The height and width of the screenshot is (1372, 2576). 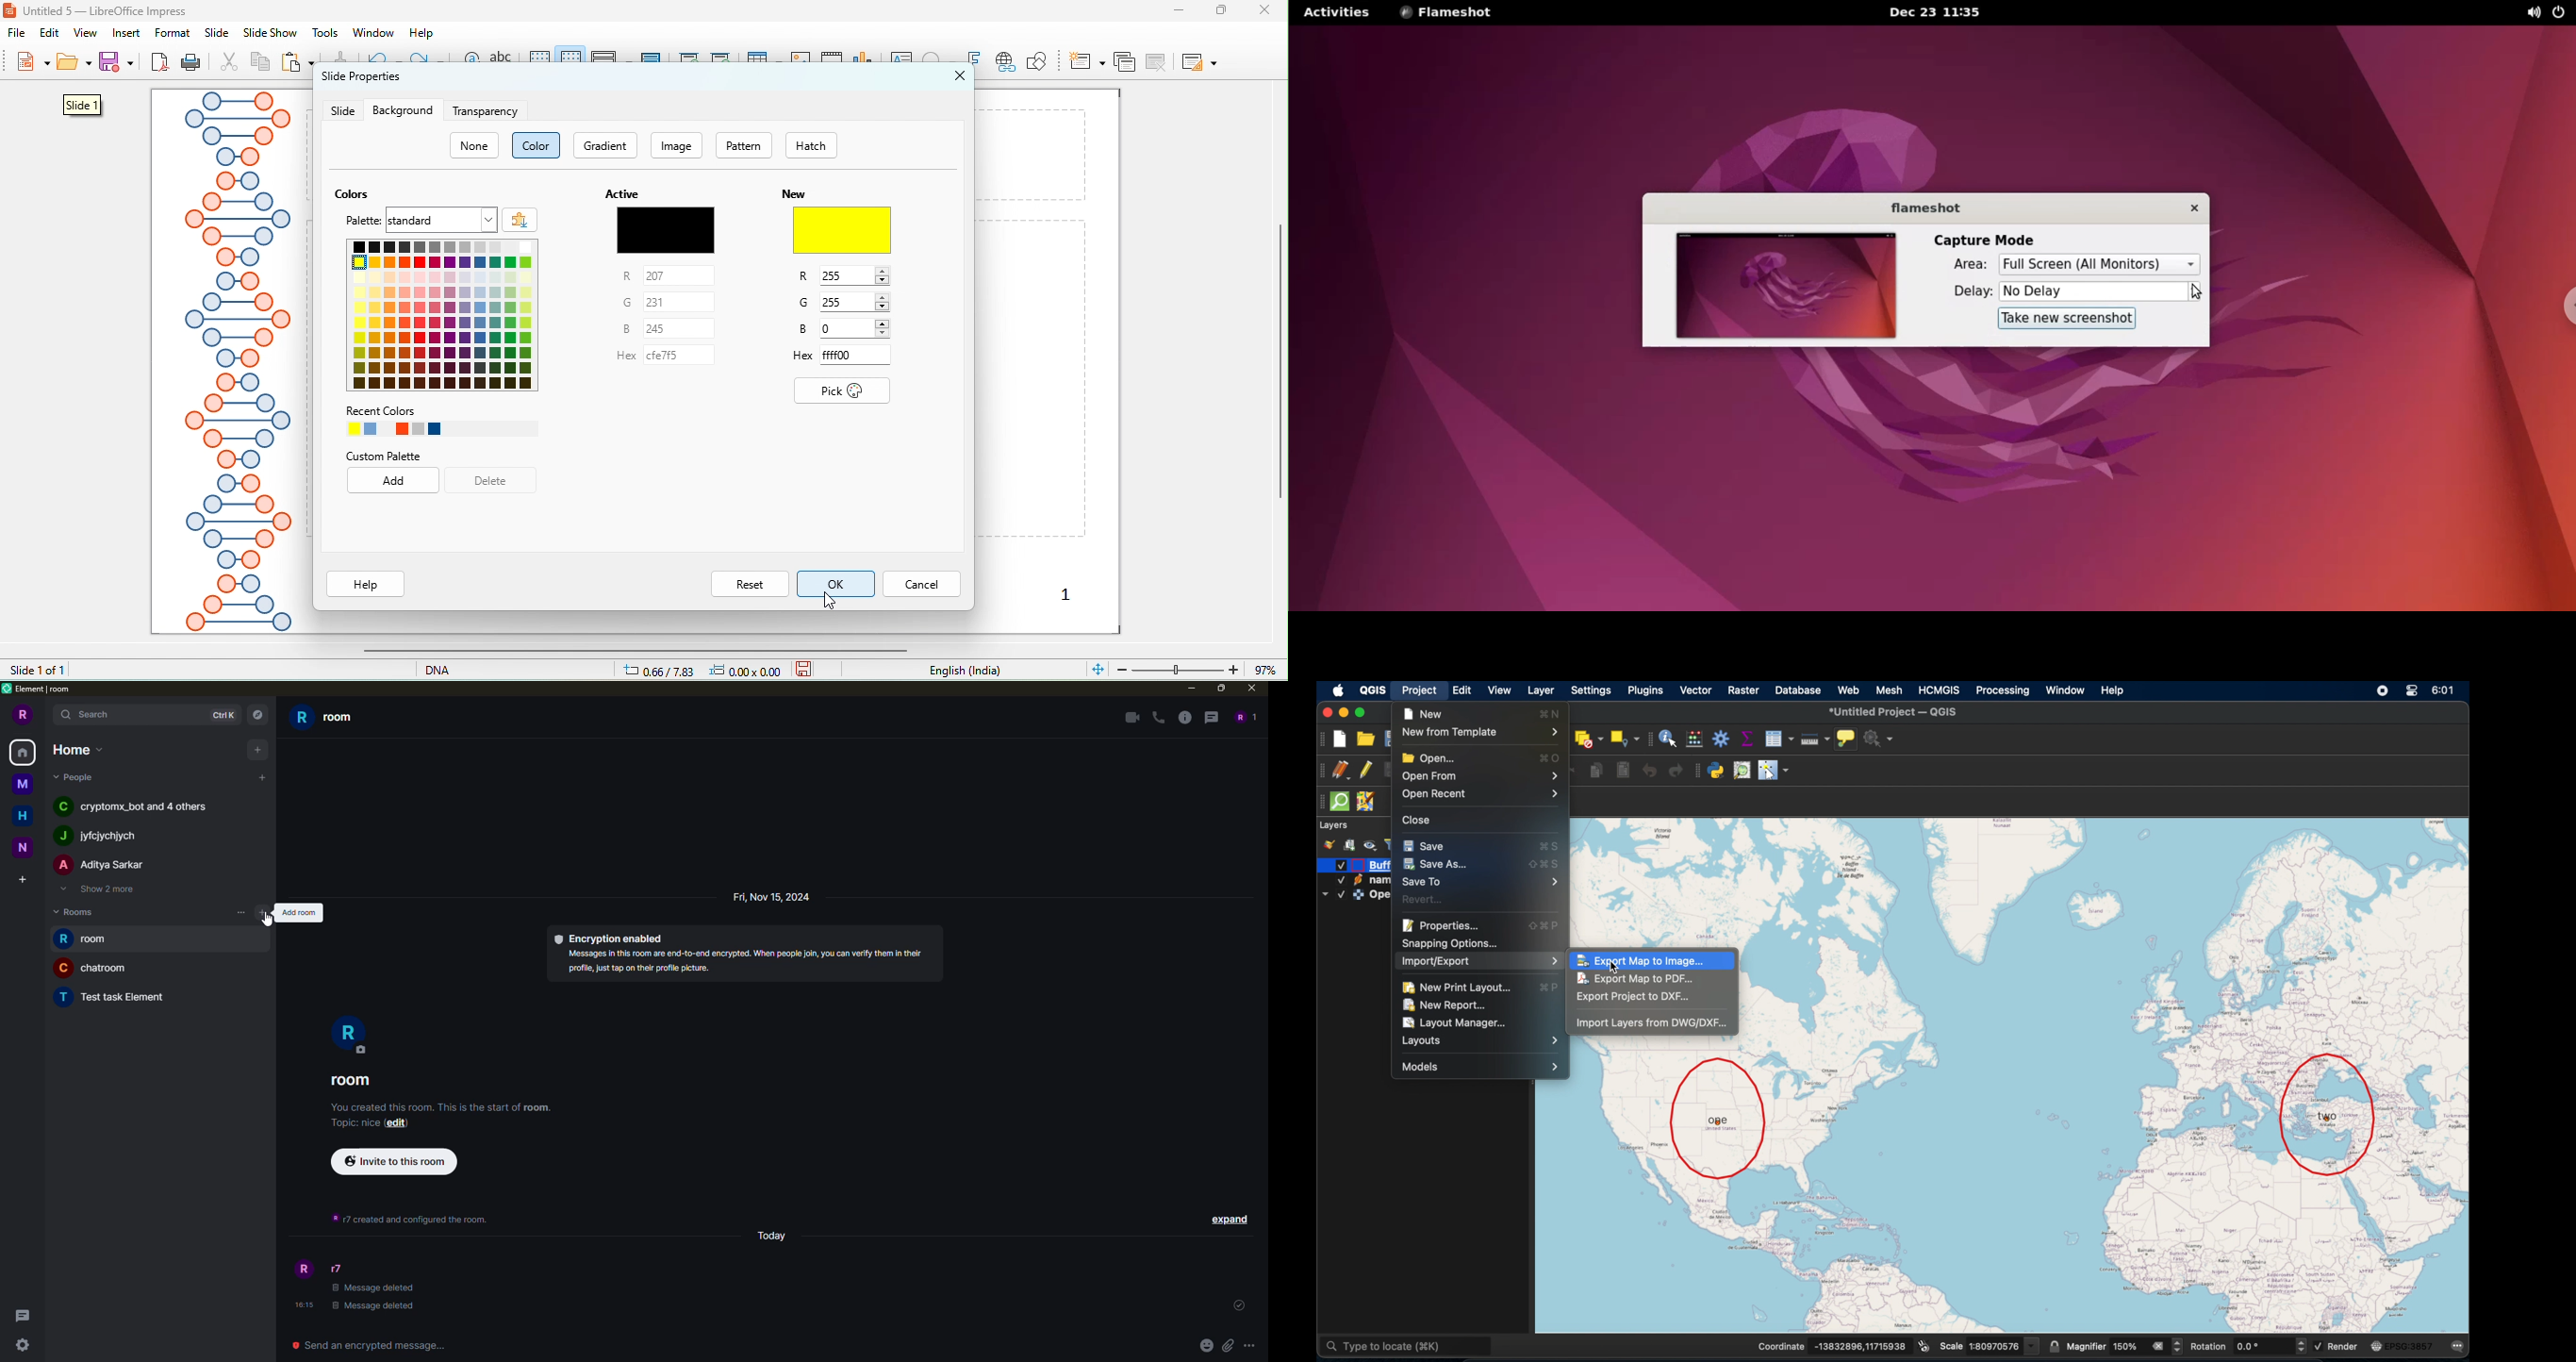 What do you see at coordinates (690, 61) in the screenshot?
I see `start from beginning` at bounding box center [690, 61].